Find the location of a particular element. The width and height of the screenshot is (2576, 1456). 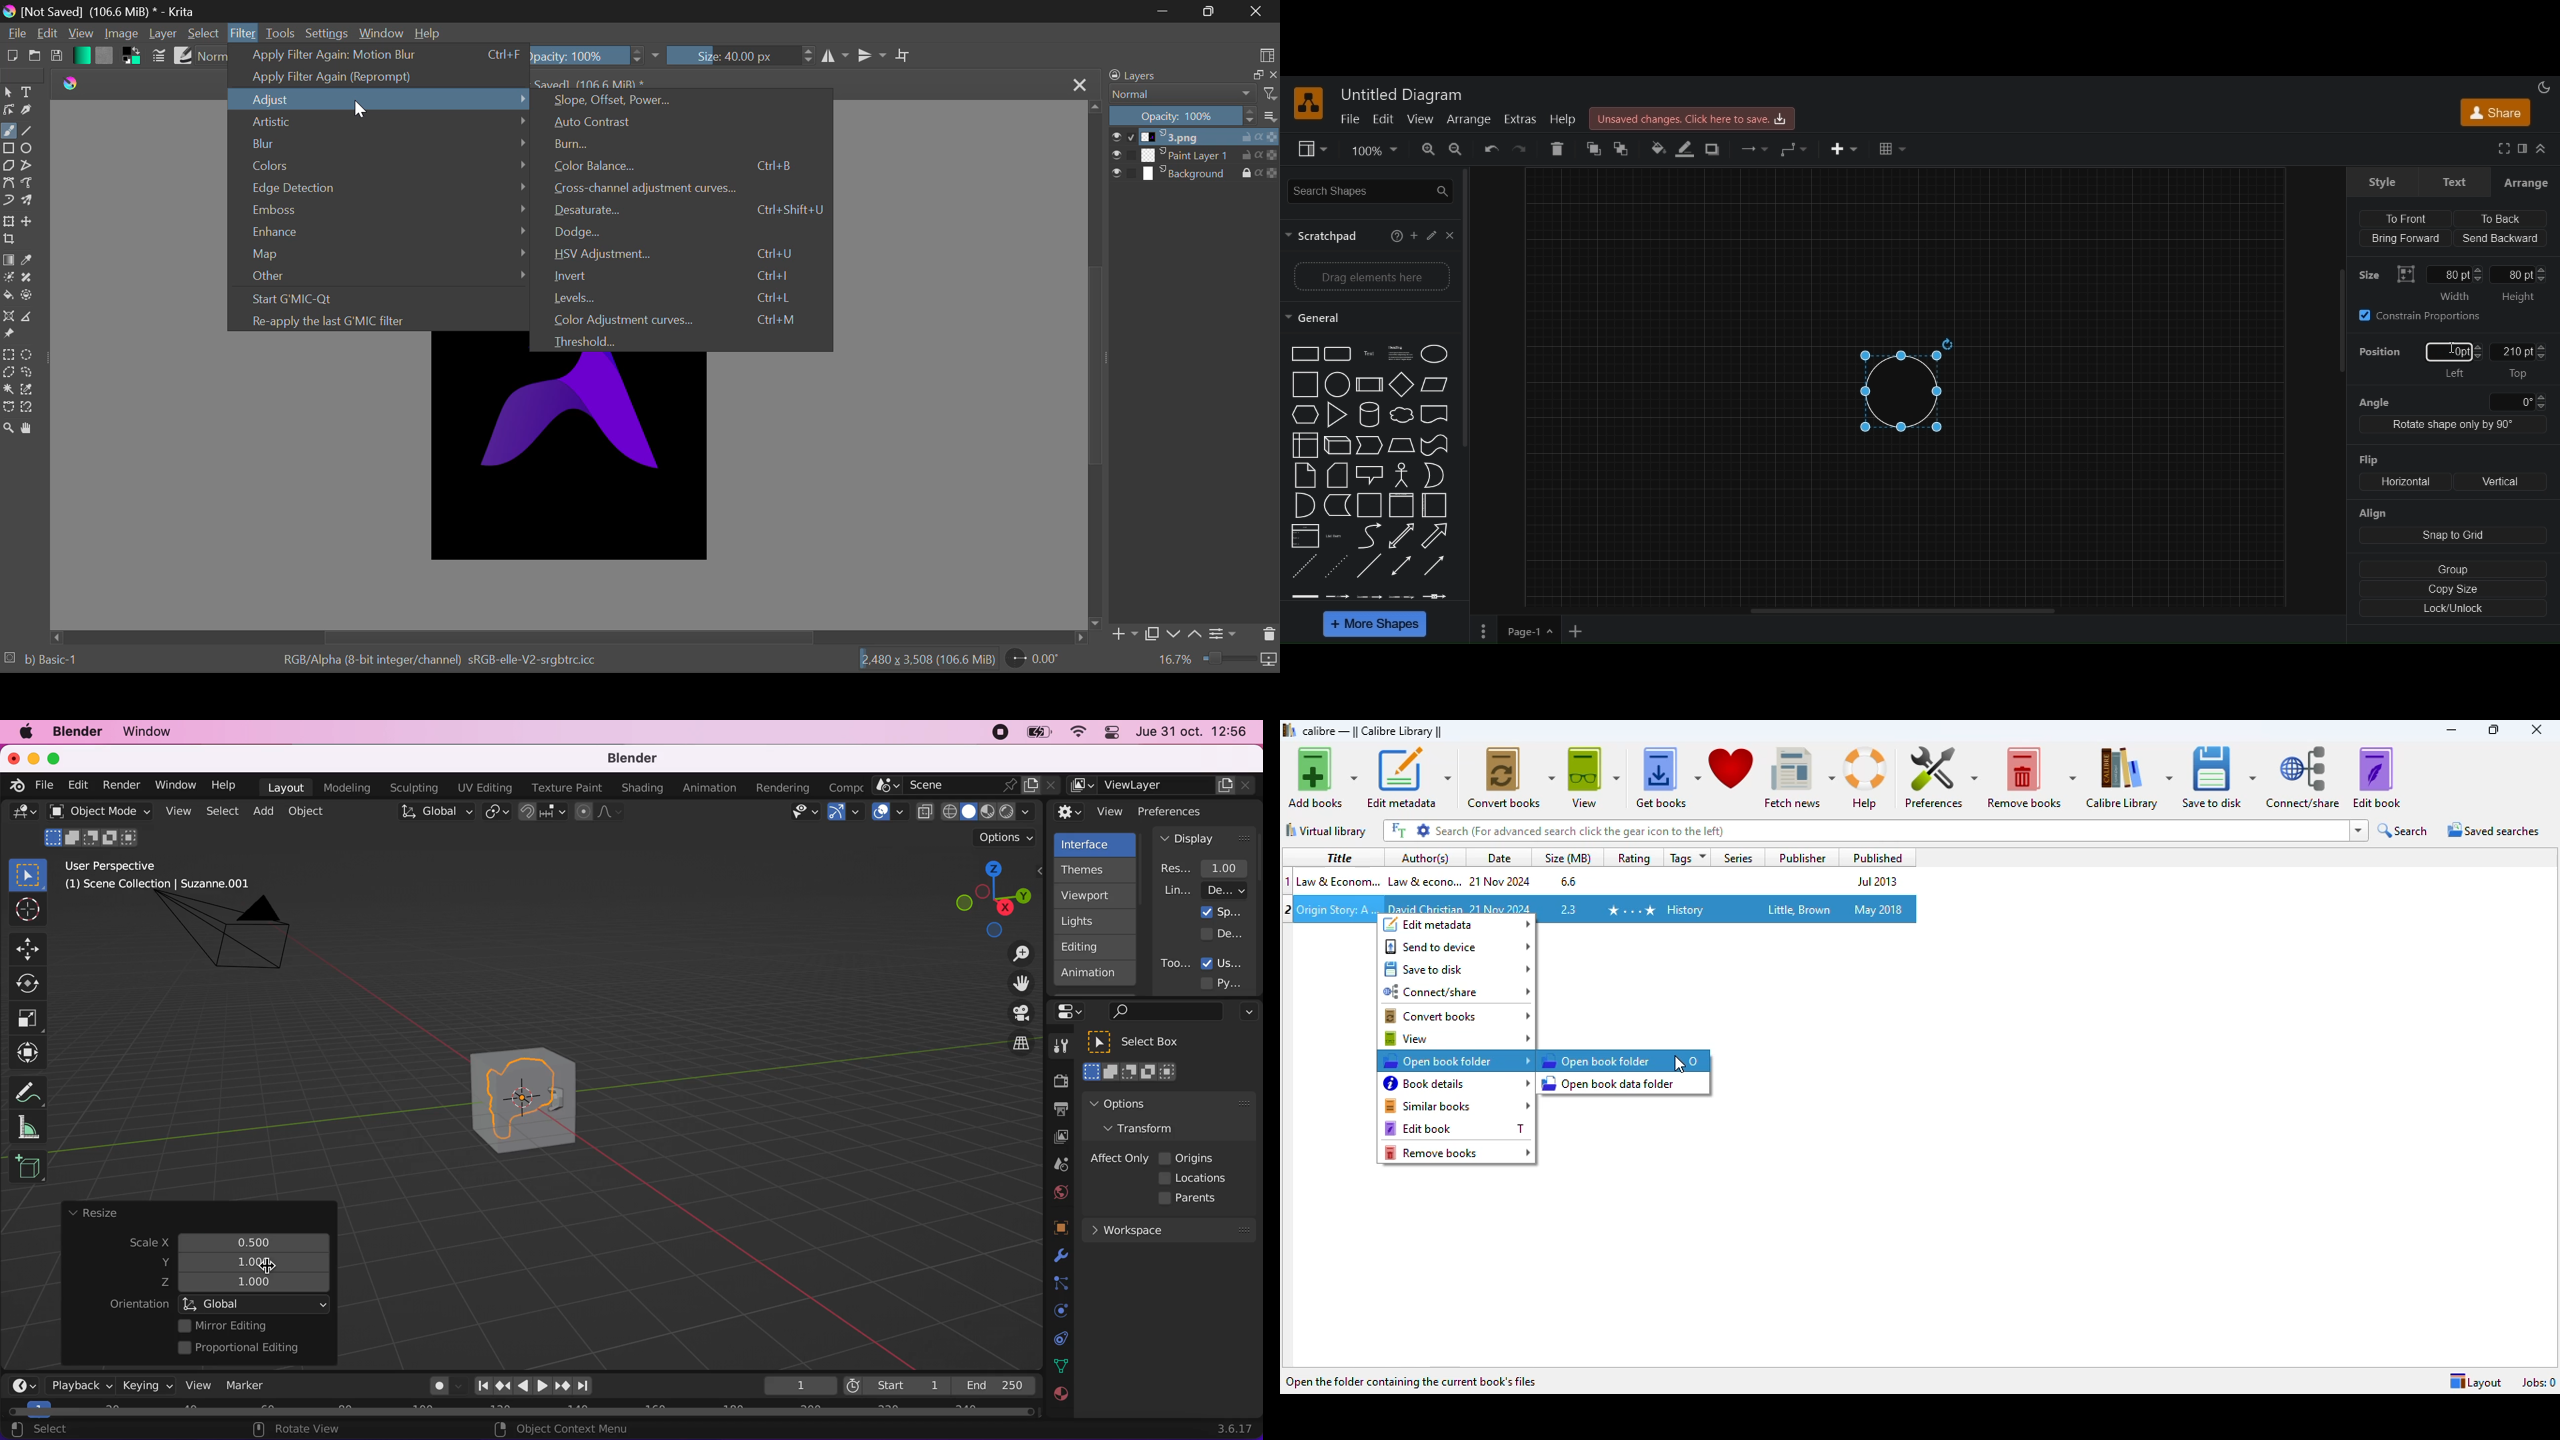

title is located at coordinates (1405, 95).